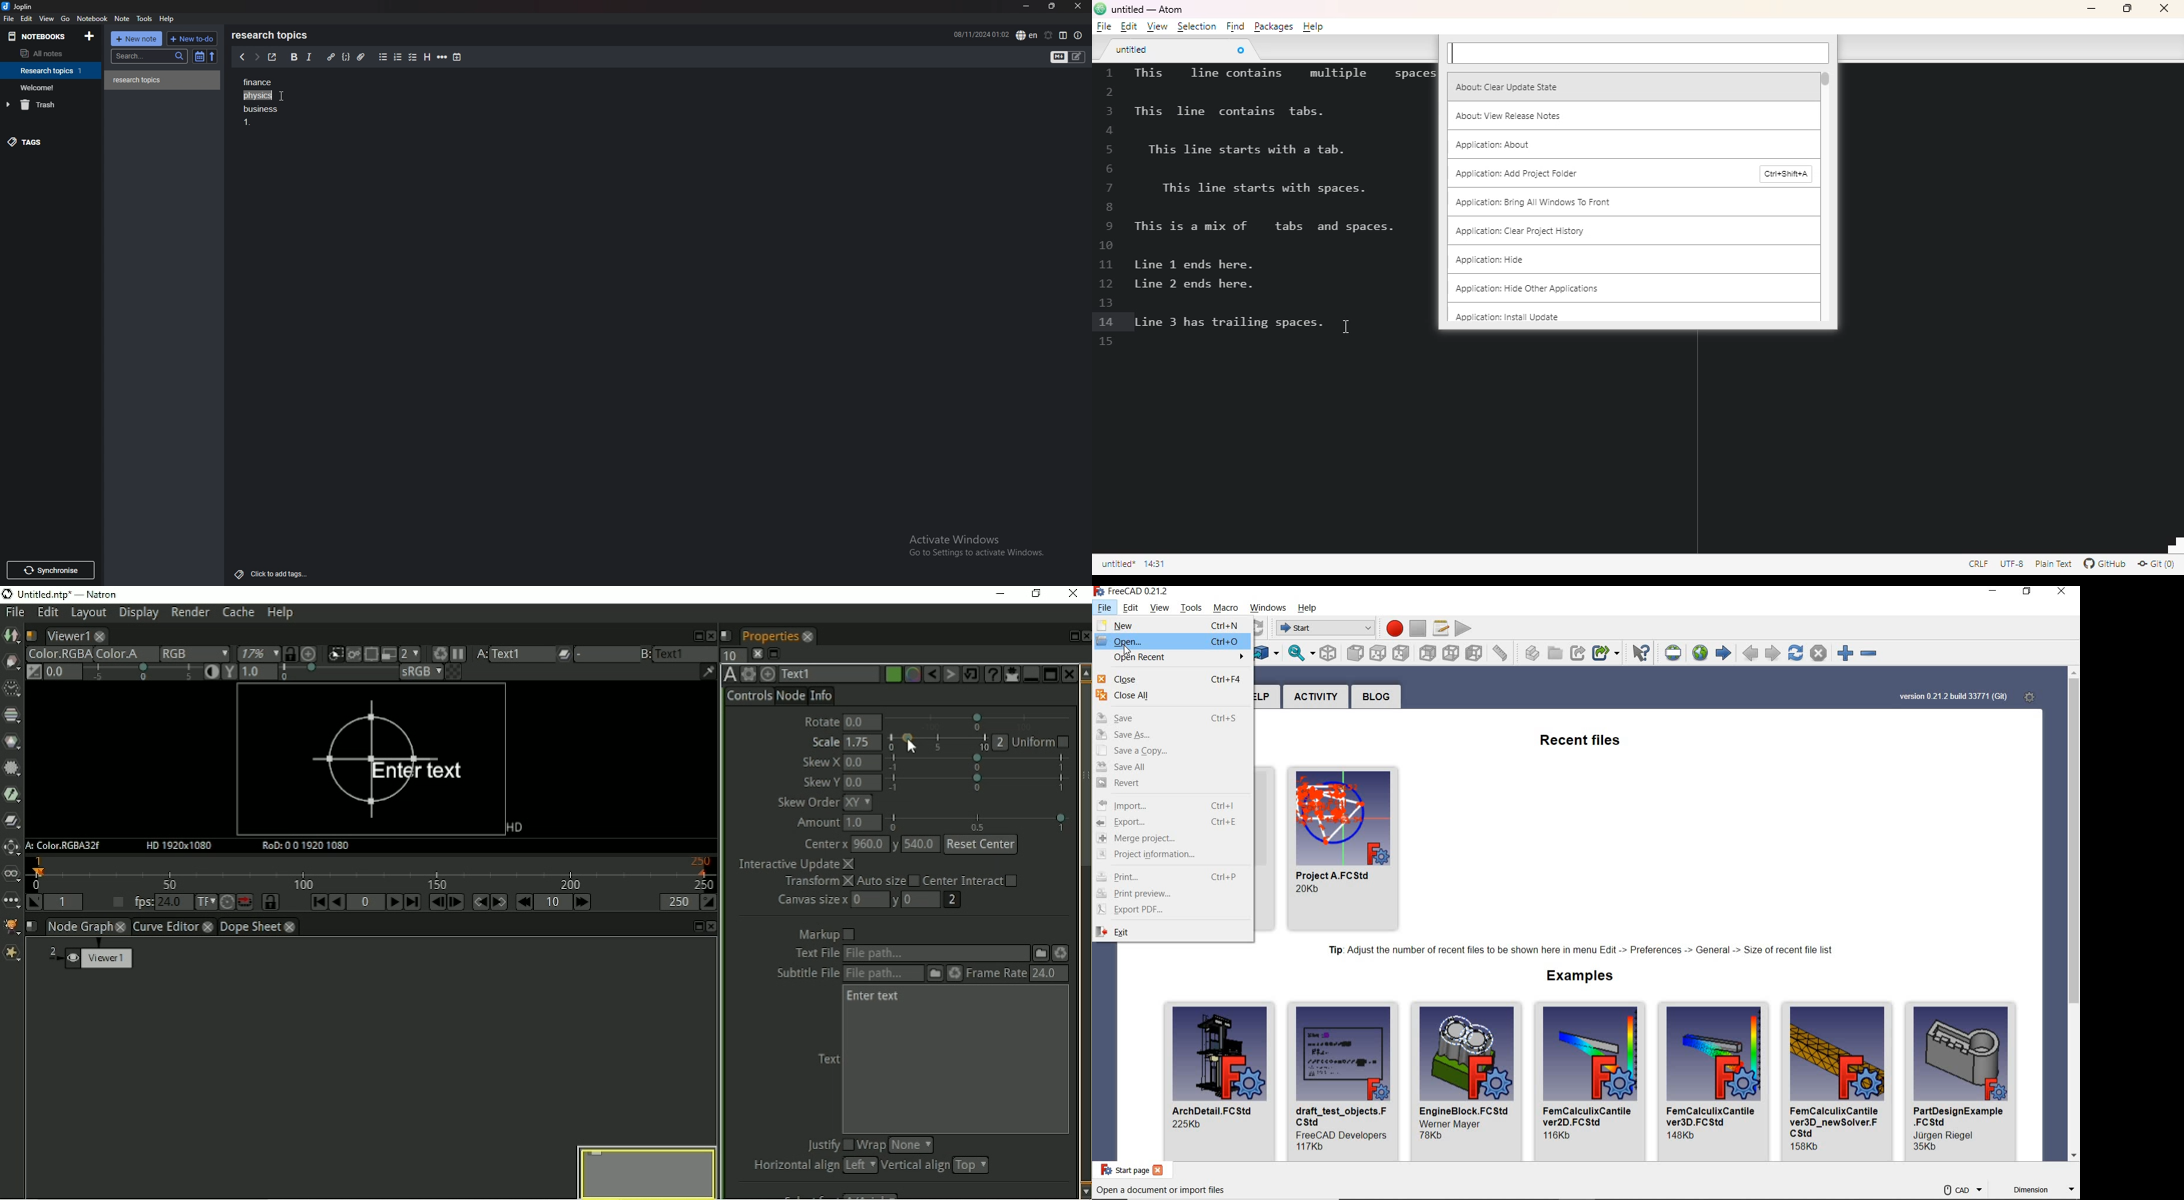 The height and width of the screenshot is (1204, 2184). Describe the element at coordinates (1641, 54) in the screenshot. I see `input box` at that location.